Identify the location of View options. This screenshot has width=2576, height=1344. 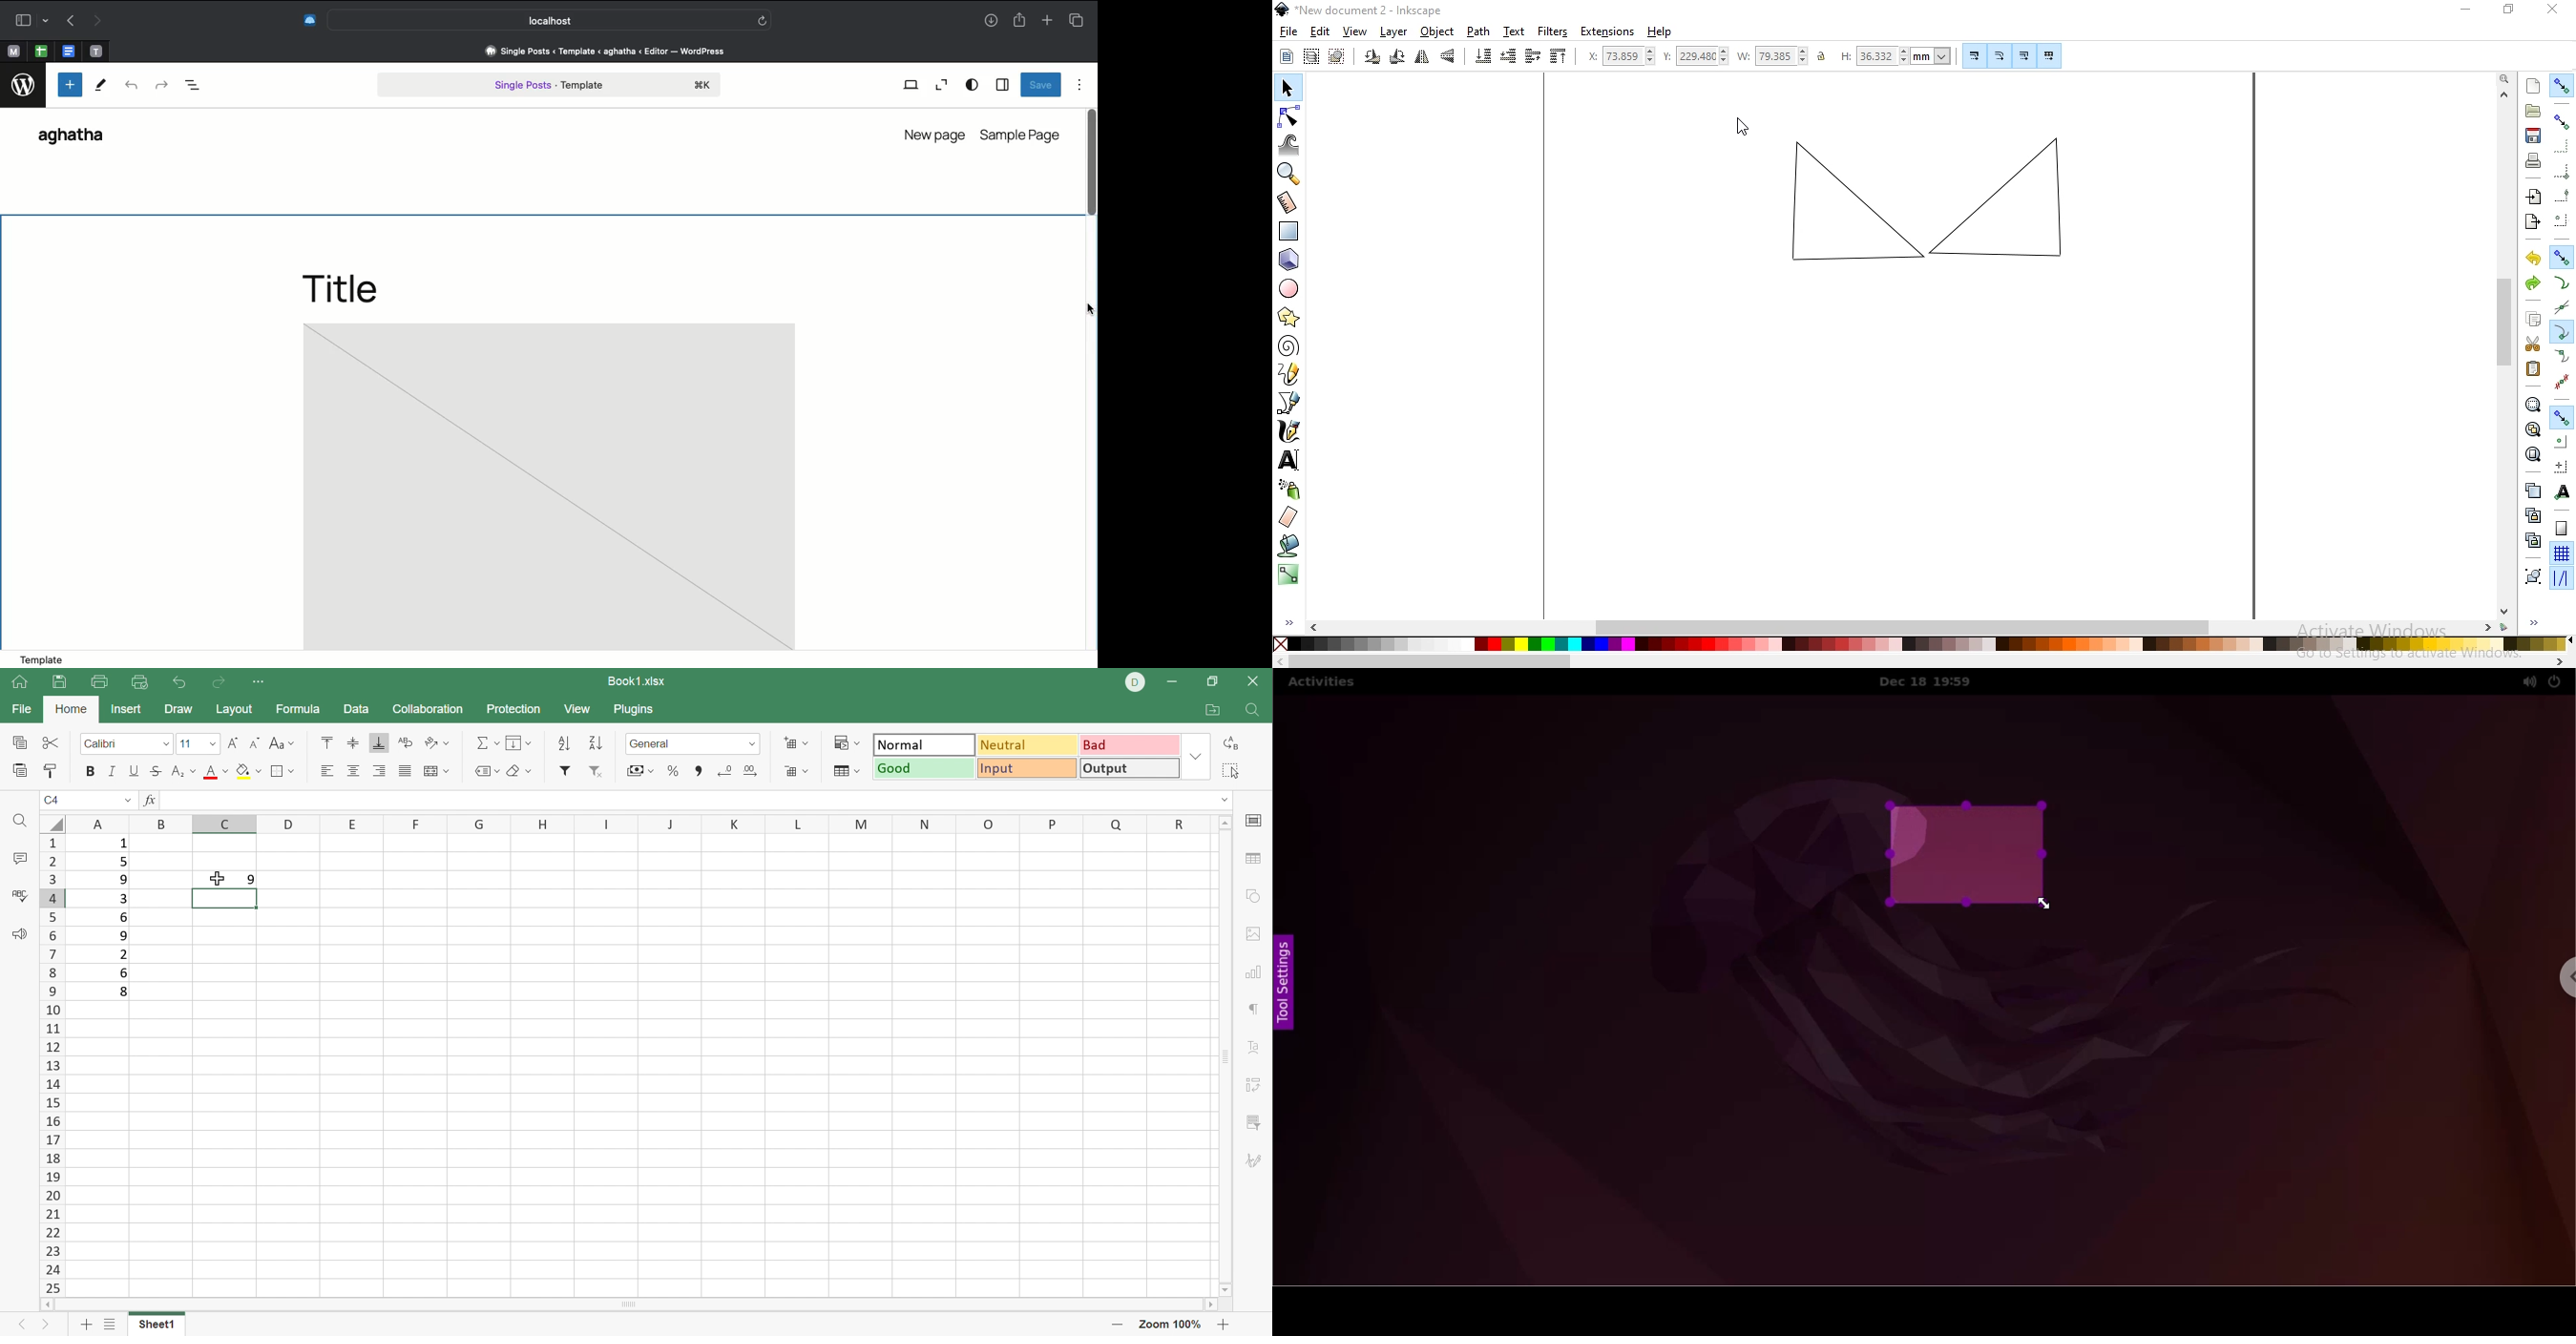
(972, 84).